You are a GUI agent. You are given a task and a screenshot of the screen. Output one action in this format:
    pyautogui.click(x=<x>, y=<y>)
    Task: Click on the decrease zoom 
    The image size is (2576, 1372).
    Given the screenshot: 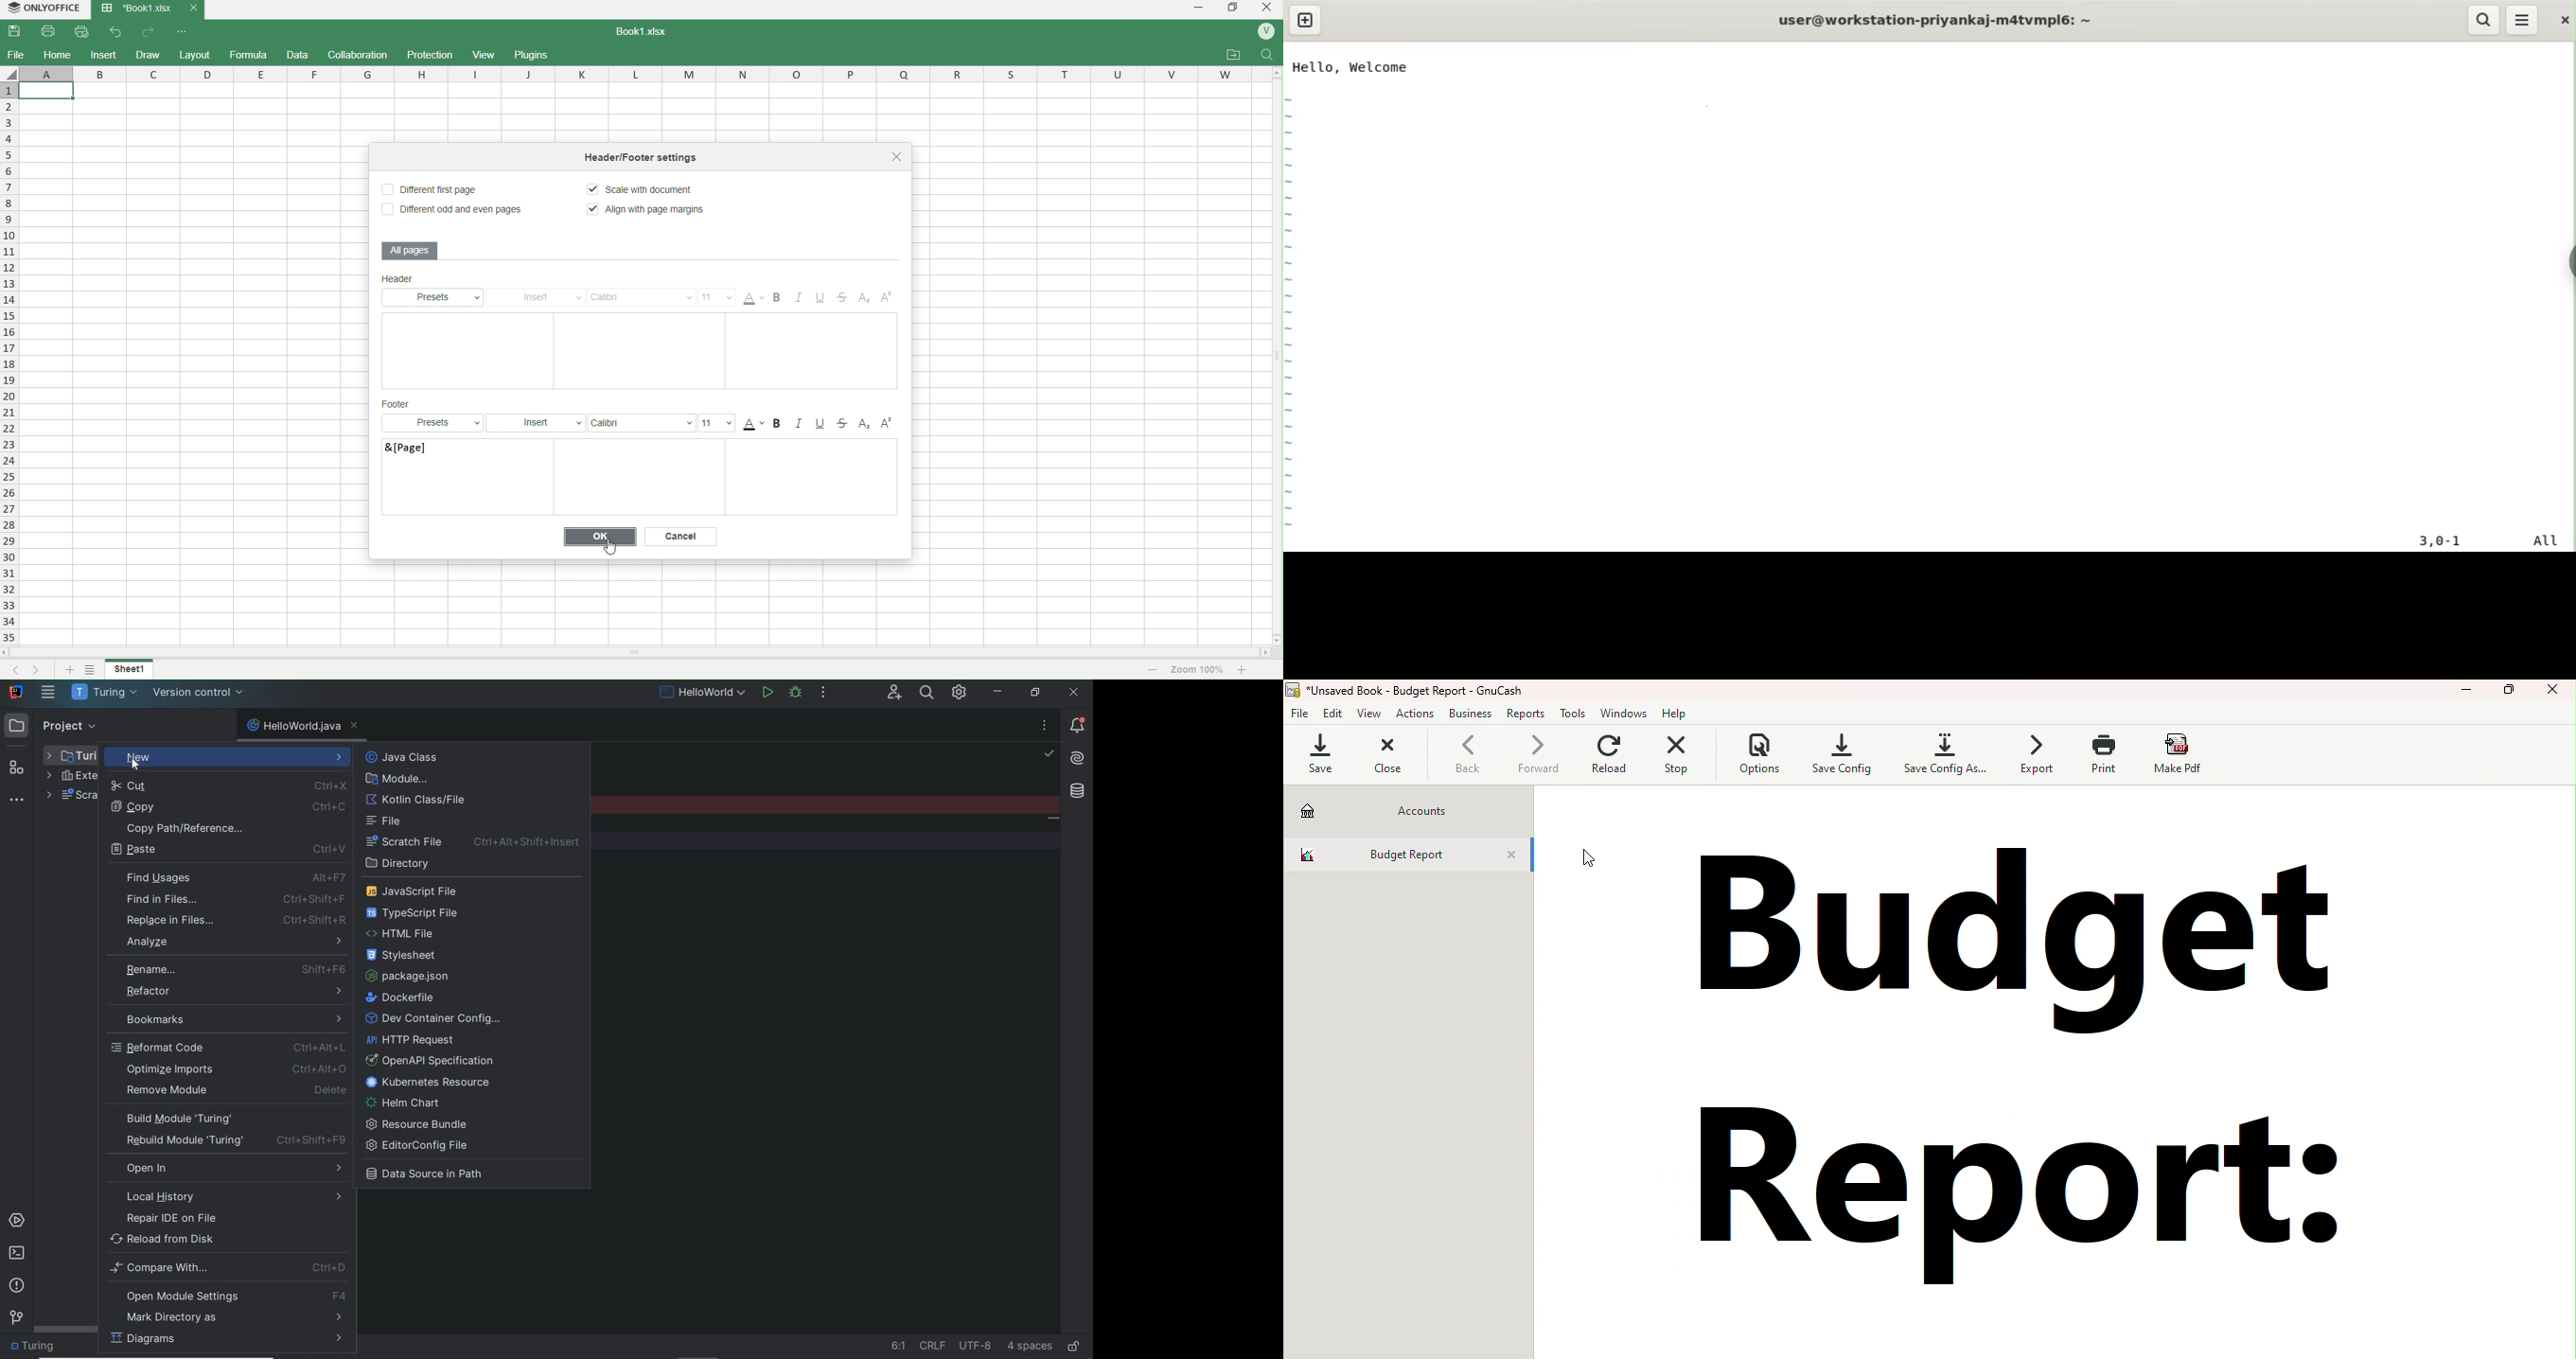 What is the action you would take?
    pyautogui.click(x=1153, y=669)
    